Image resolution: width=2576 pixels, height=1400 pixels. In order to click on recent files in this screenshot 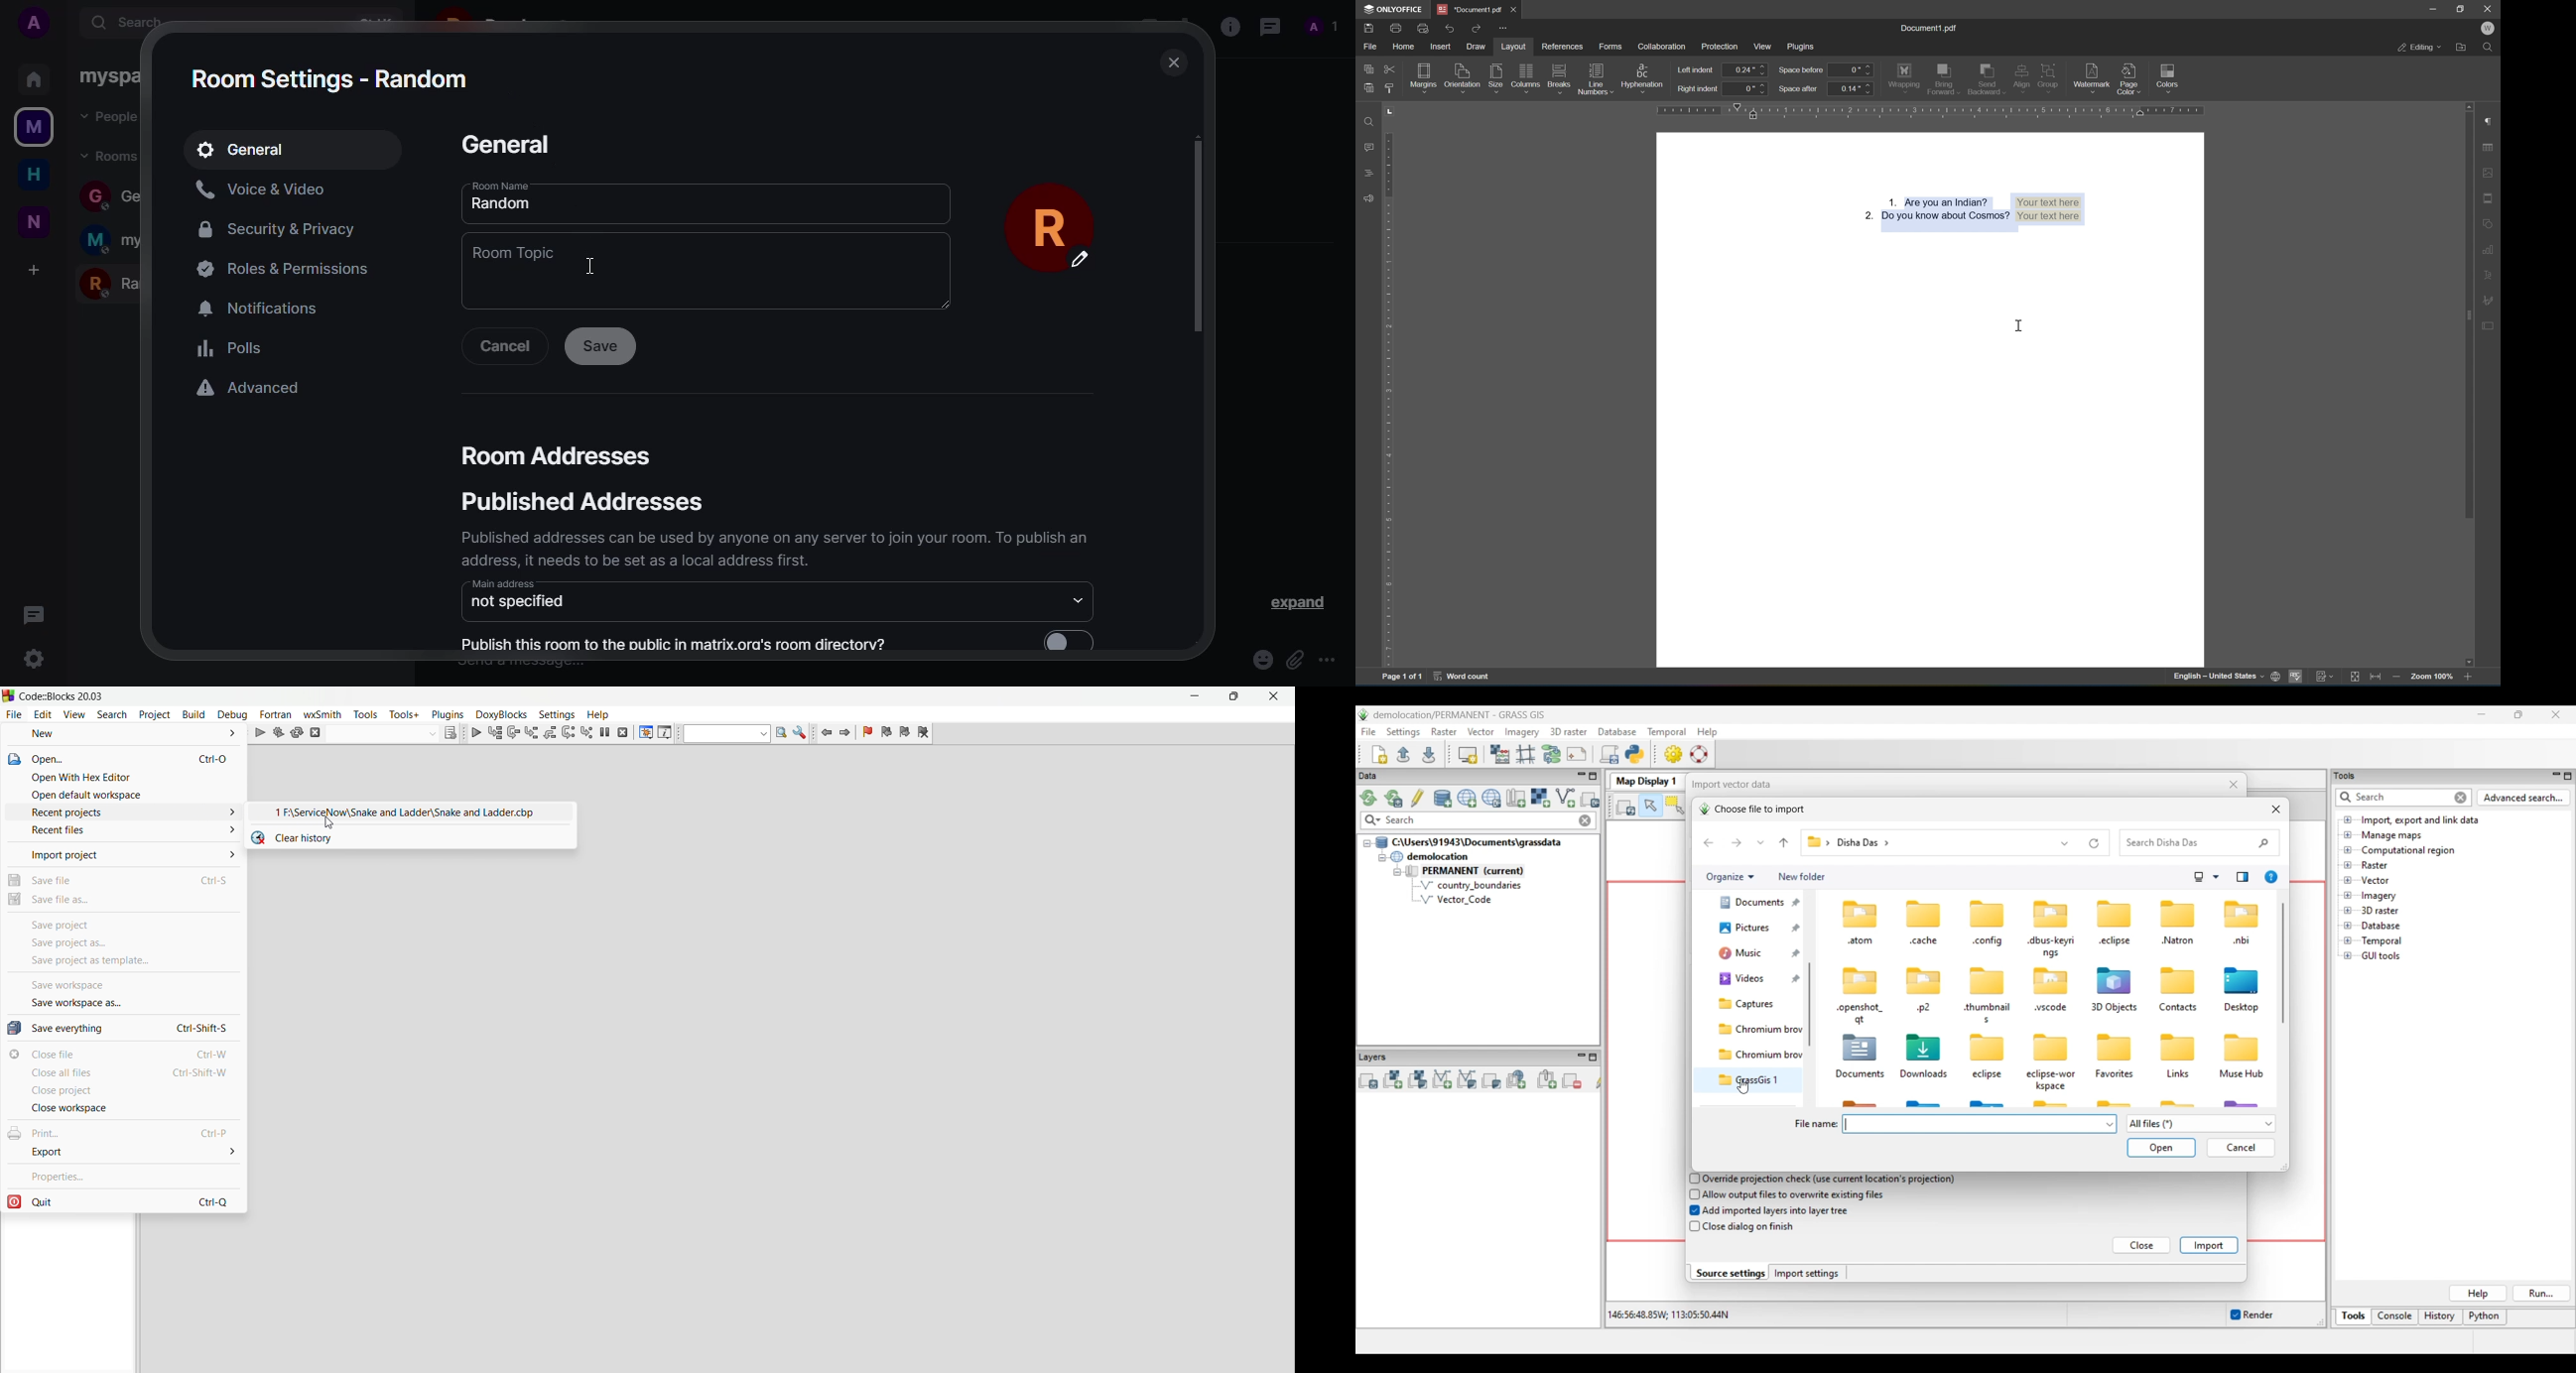, I will do `click(124, 831)`.